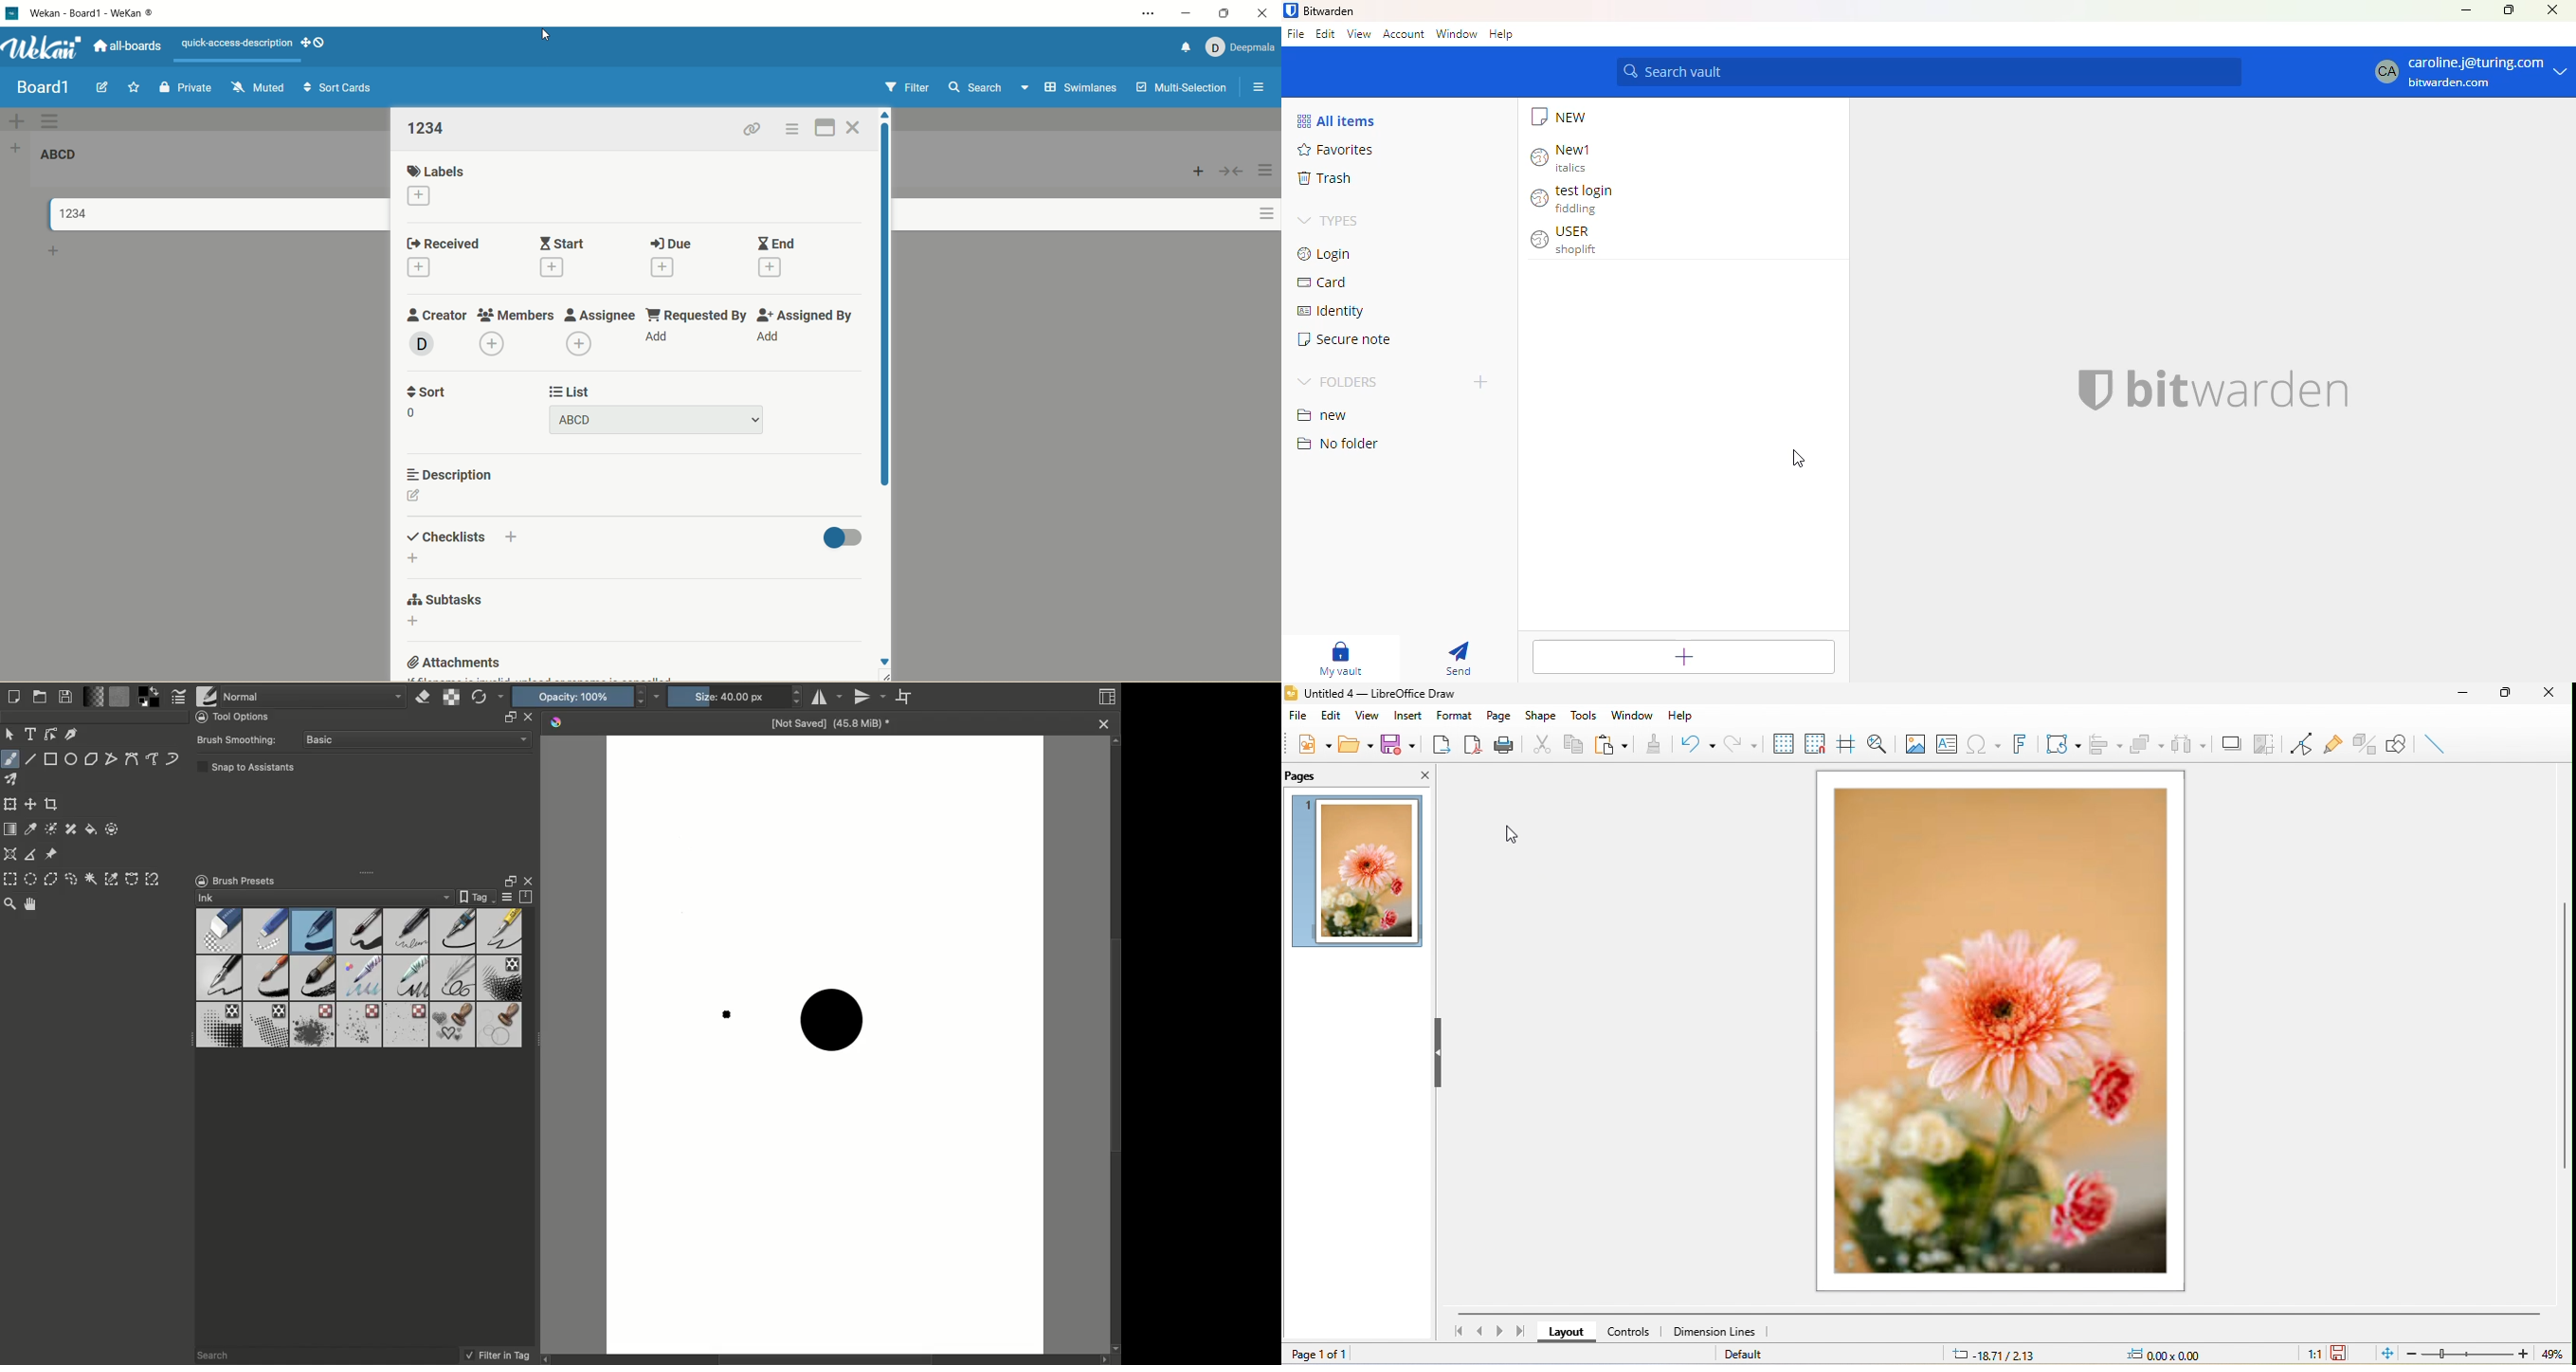 The width and height of the screenshot is (2576, 1372). I want to click on Snap to assistants, so click(247, 771).